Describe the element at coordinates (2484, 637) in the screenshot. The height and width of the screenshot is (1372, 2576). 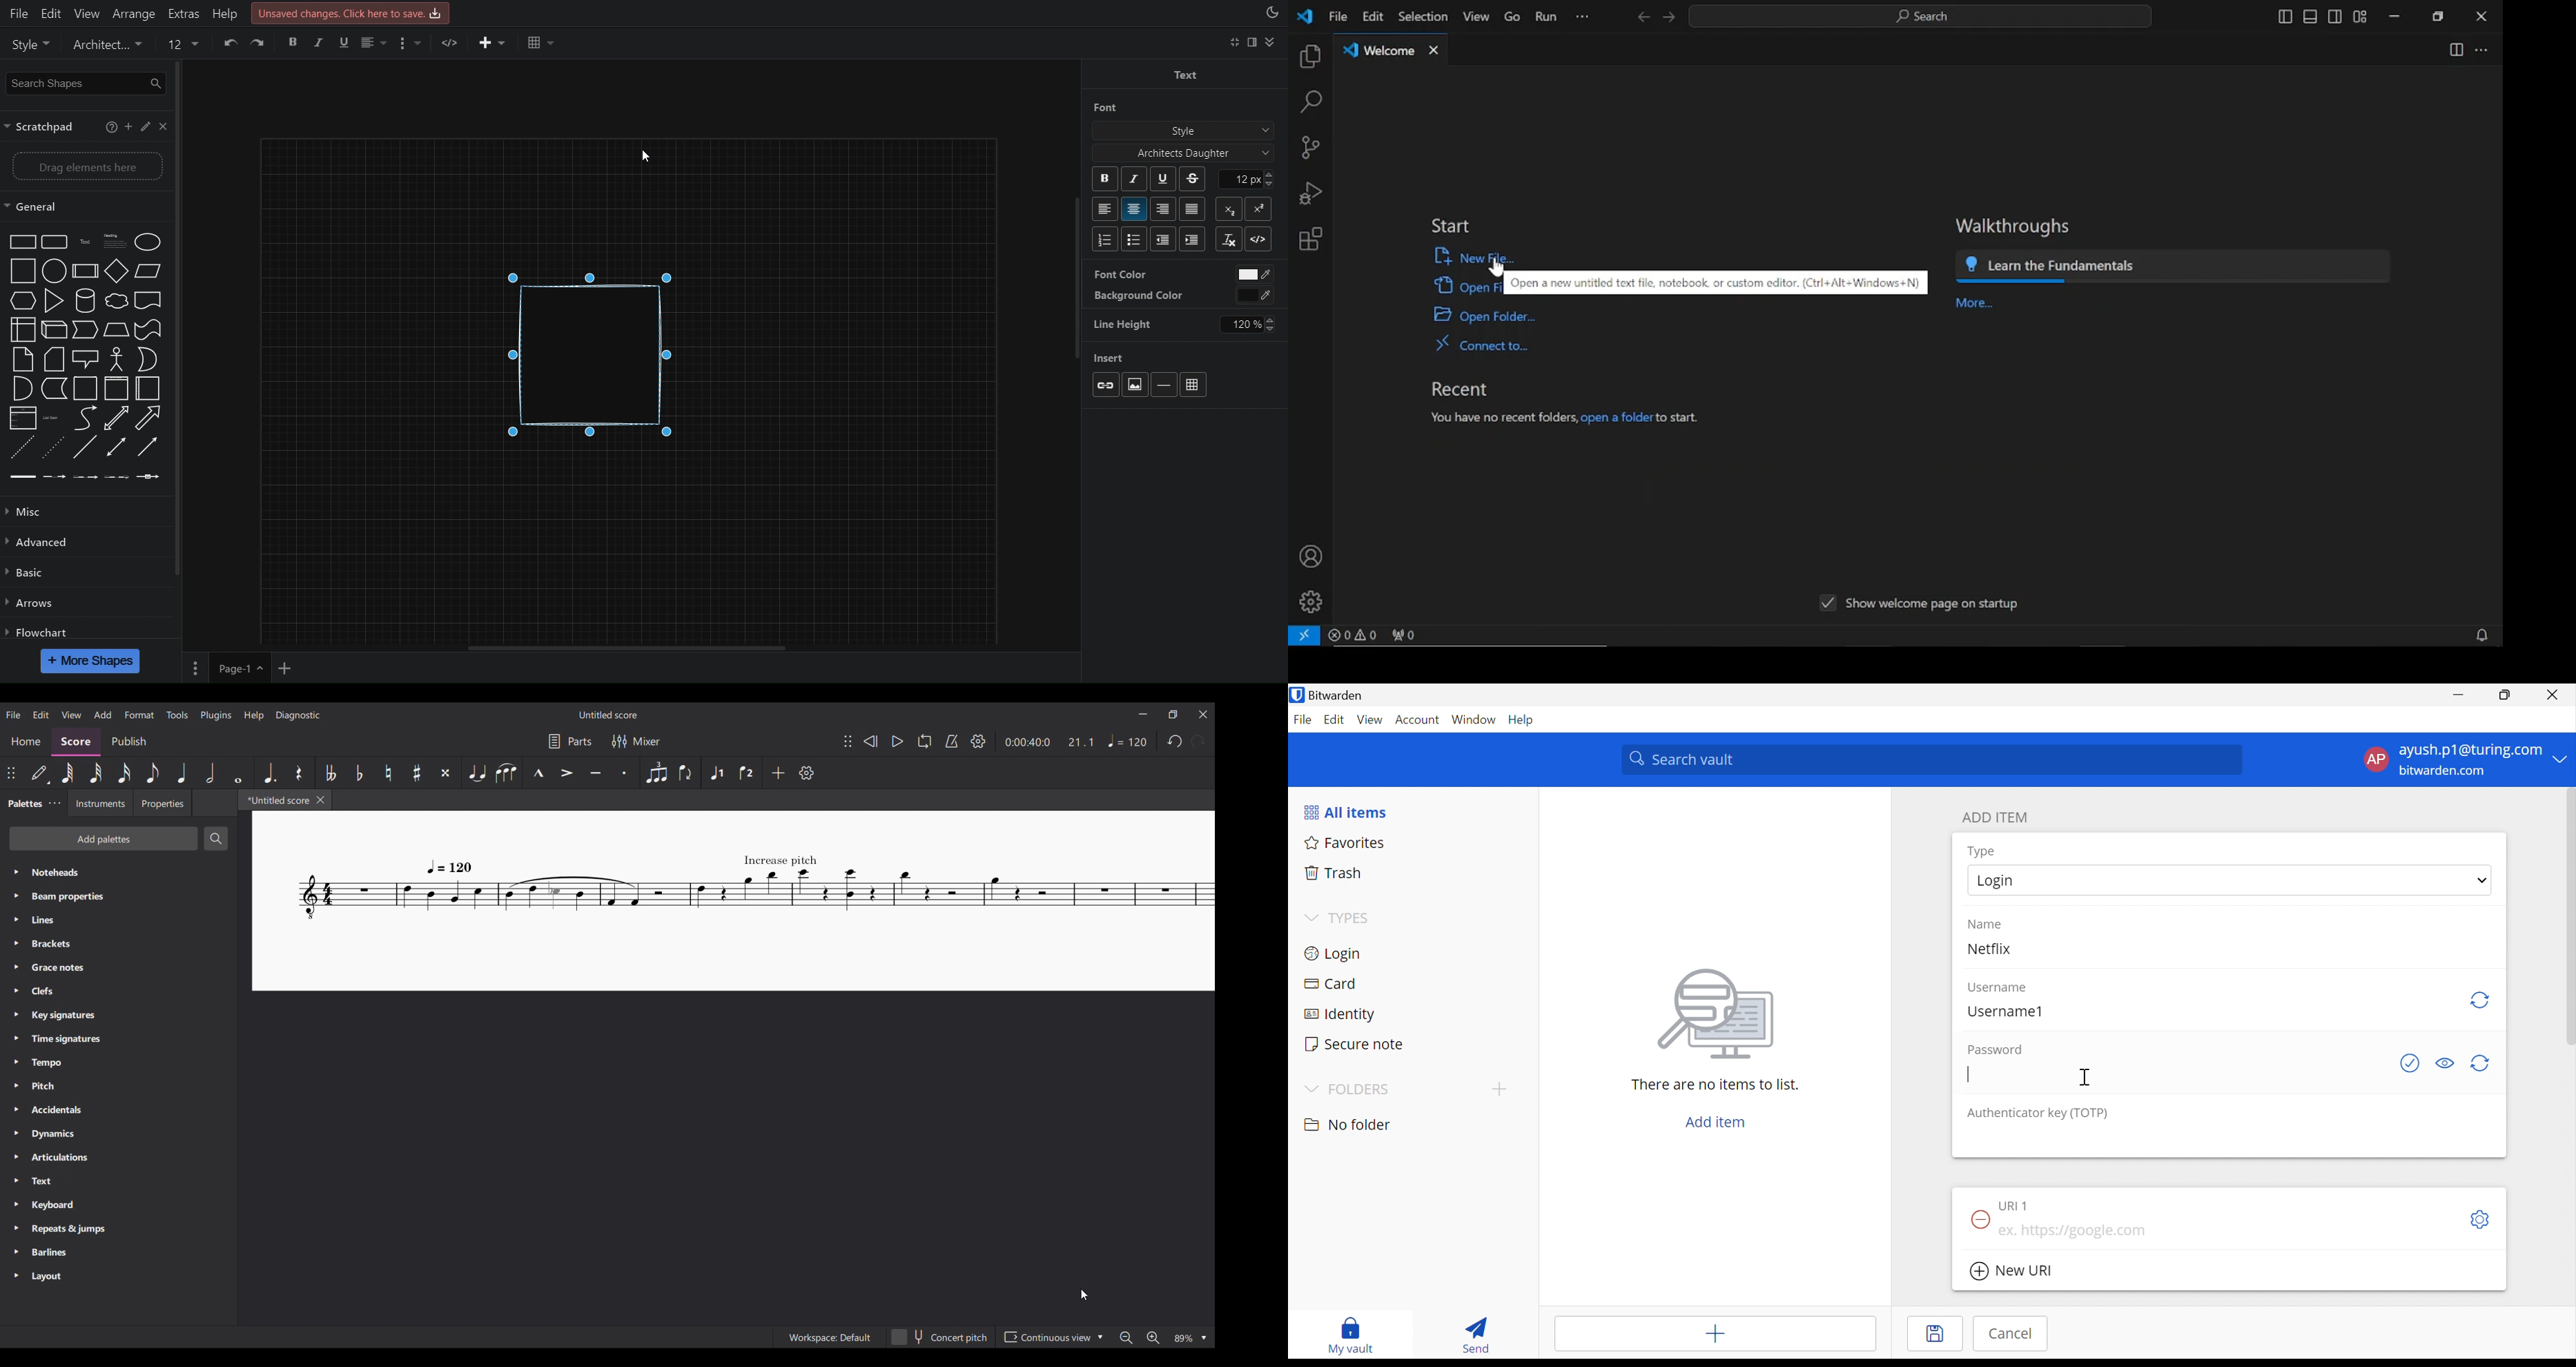
I see `notifications` at that location.